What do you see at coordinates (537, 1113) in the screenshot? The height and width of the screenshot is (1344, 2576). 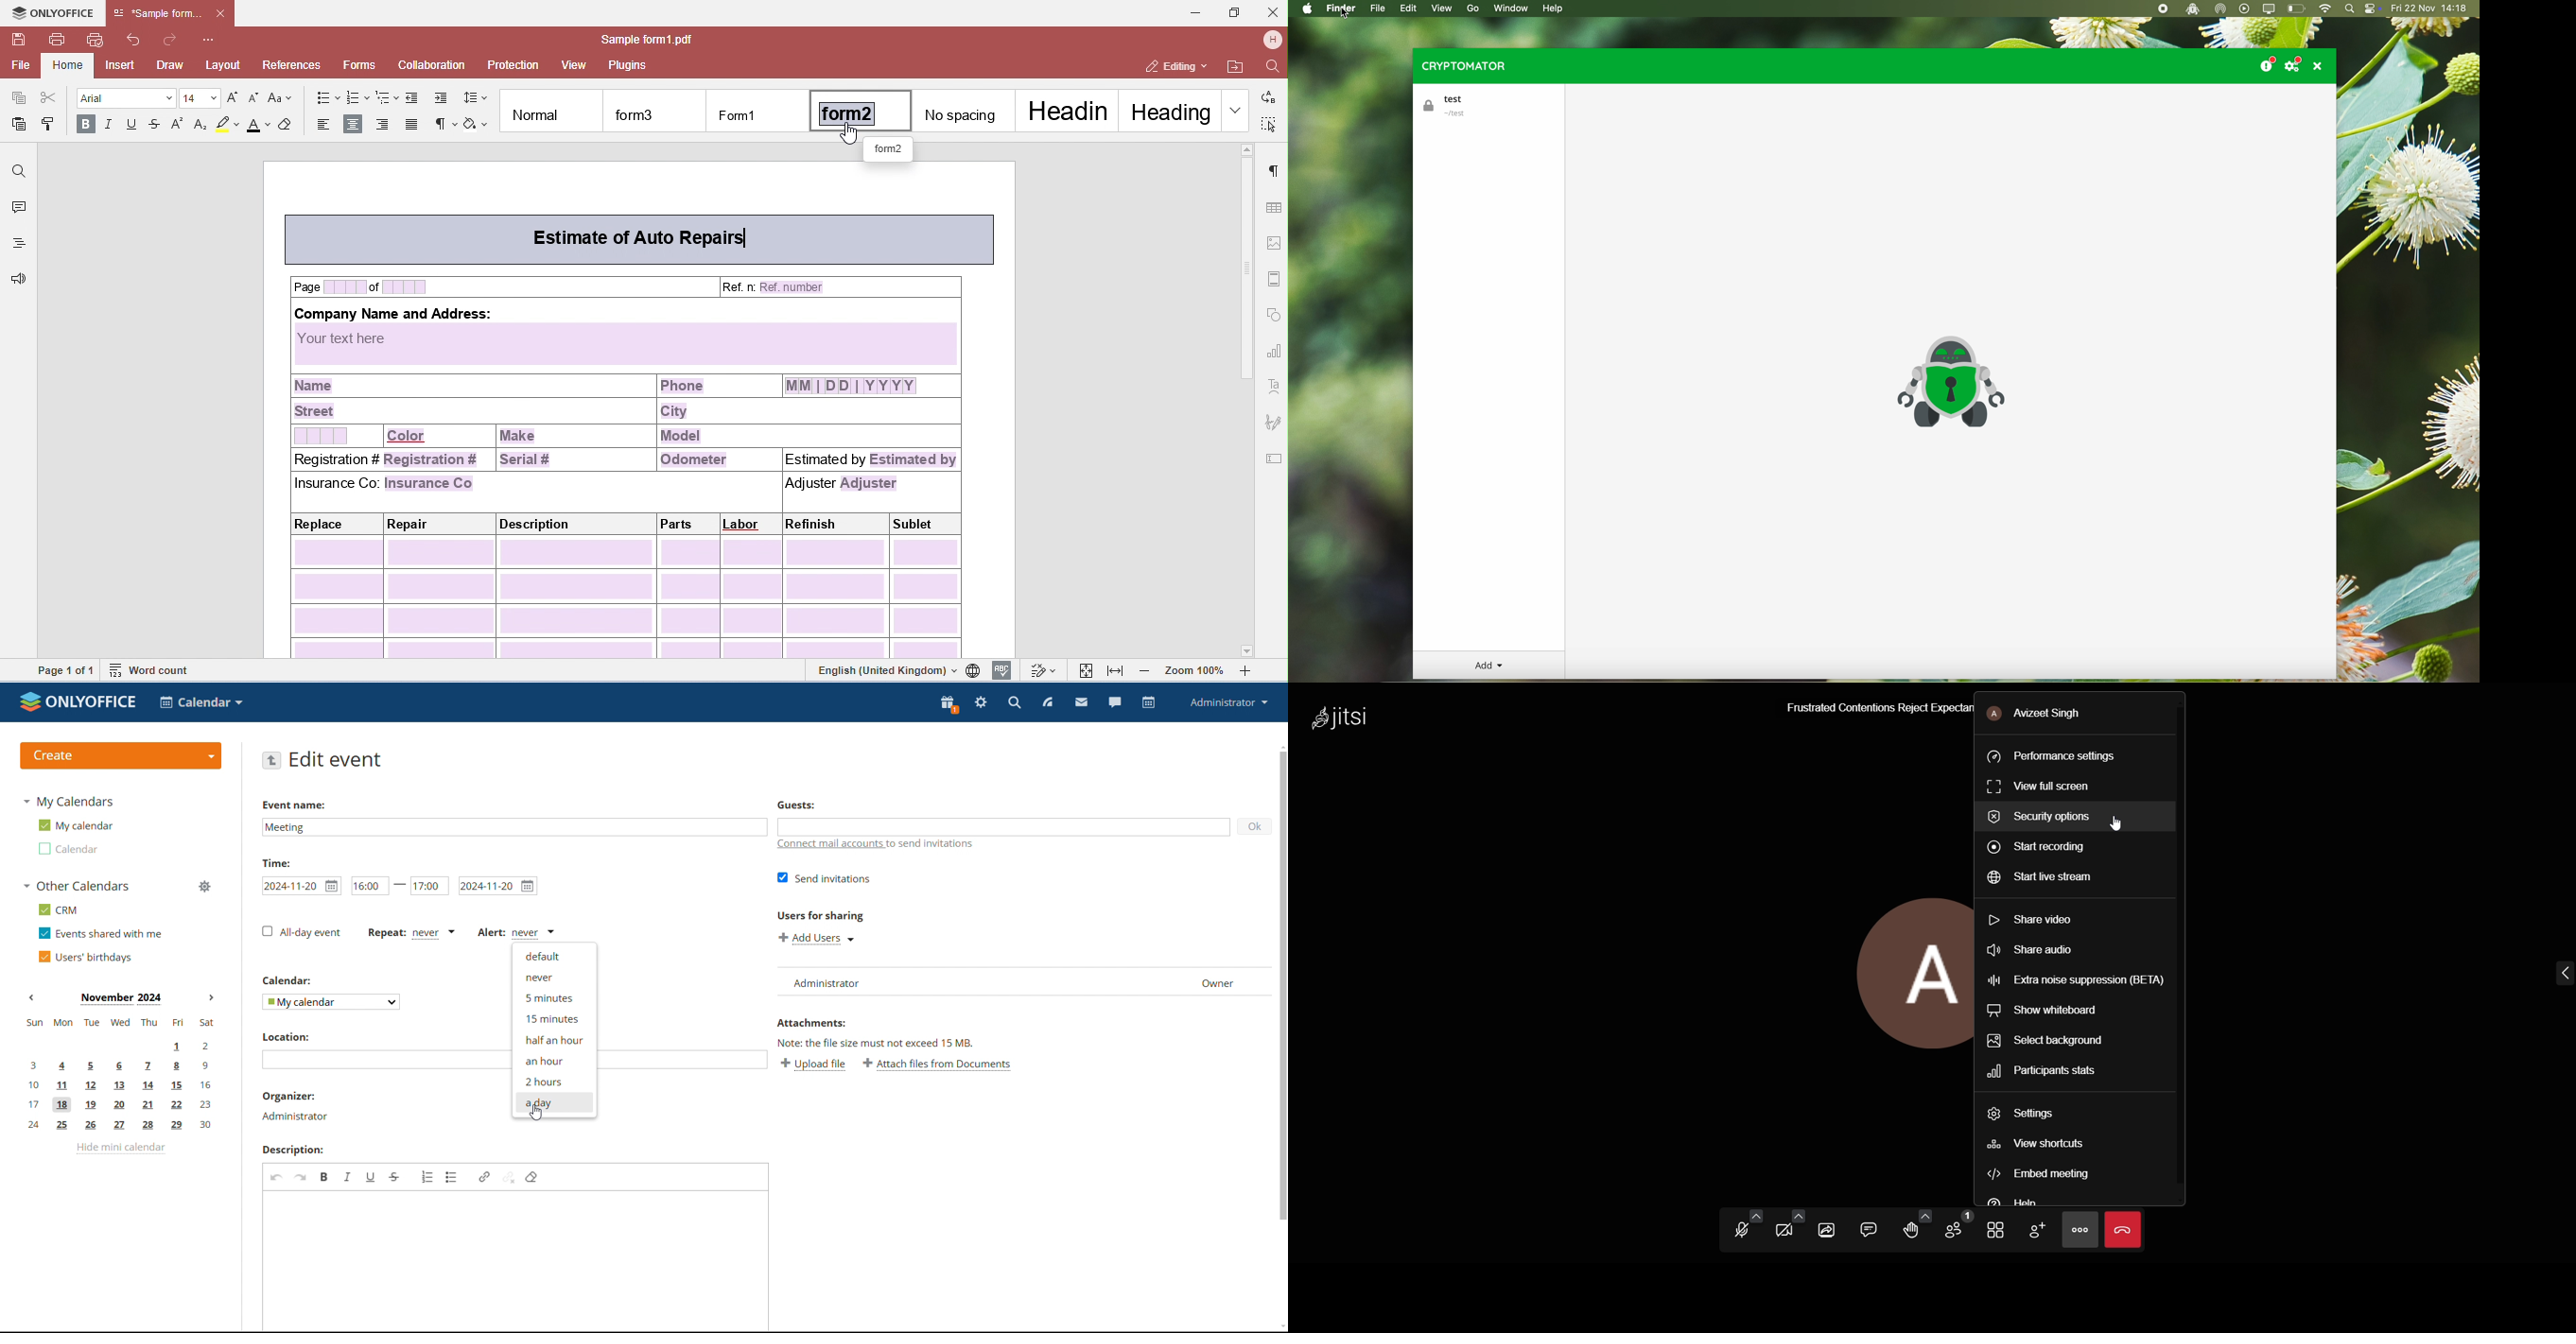 I see `cursor` at bounding box center [537, 1113].